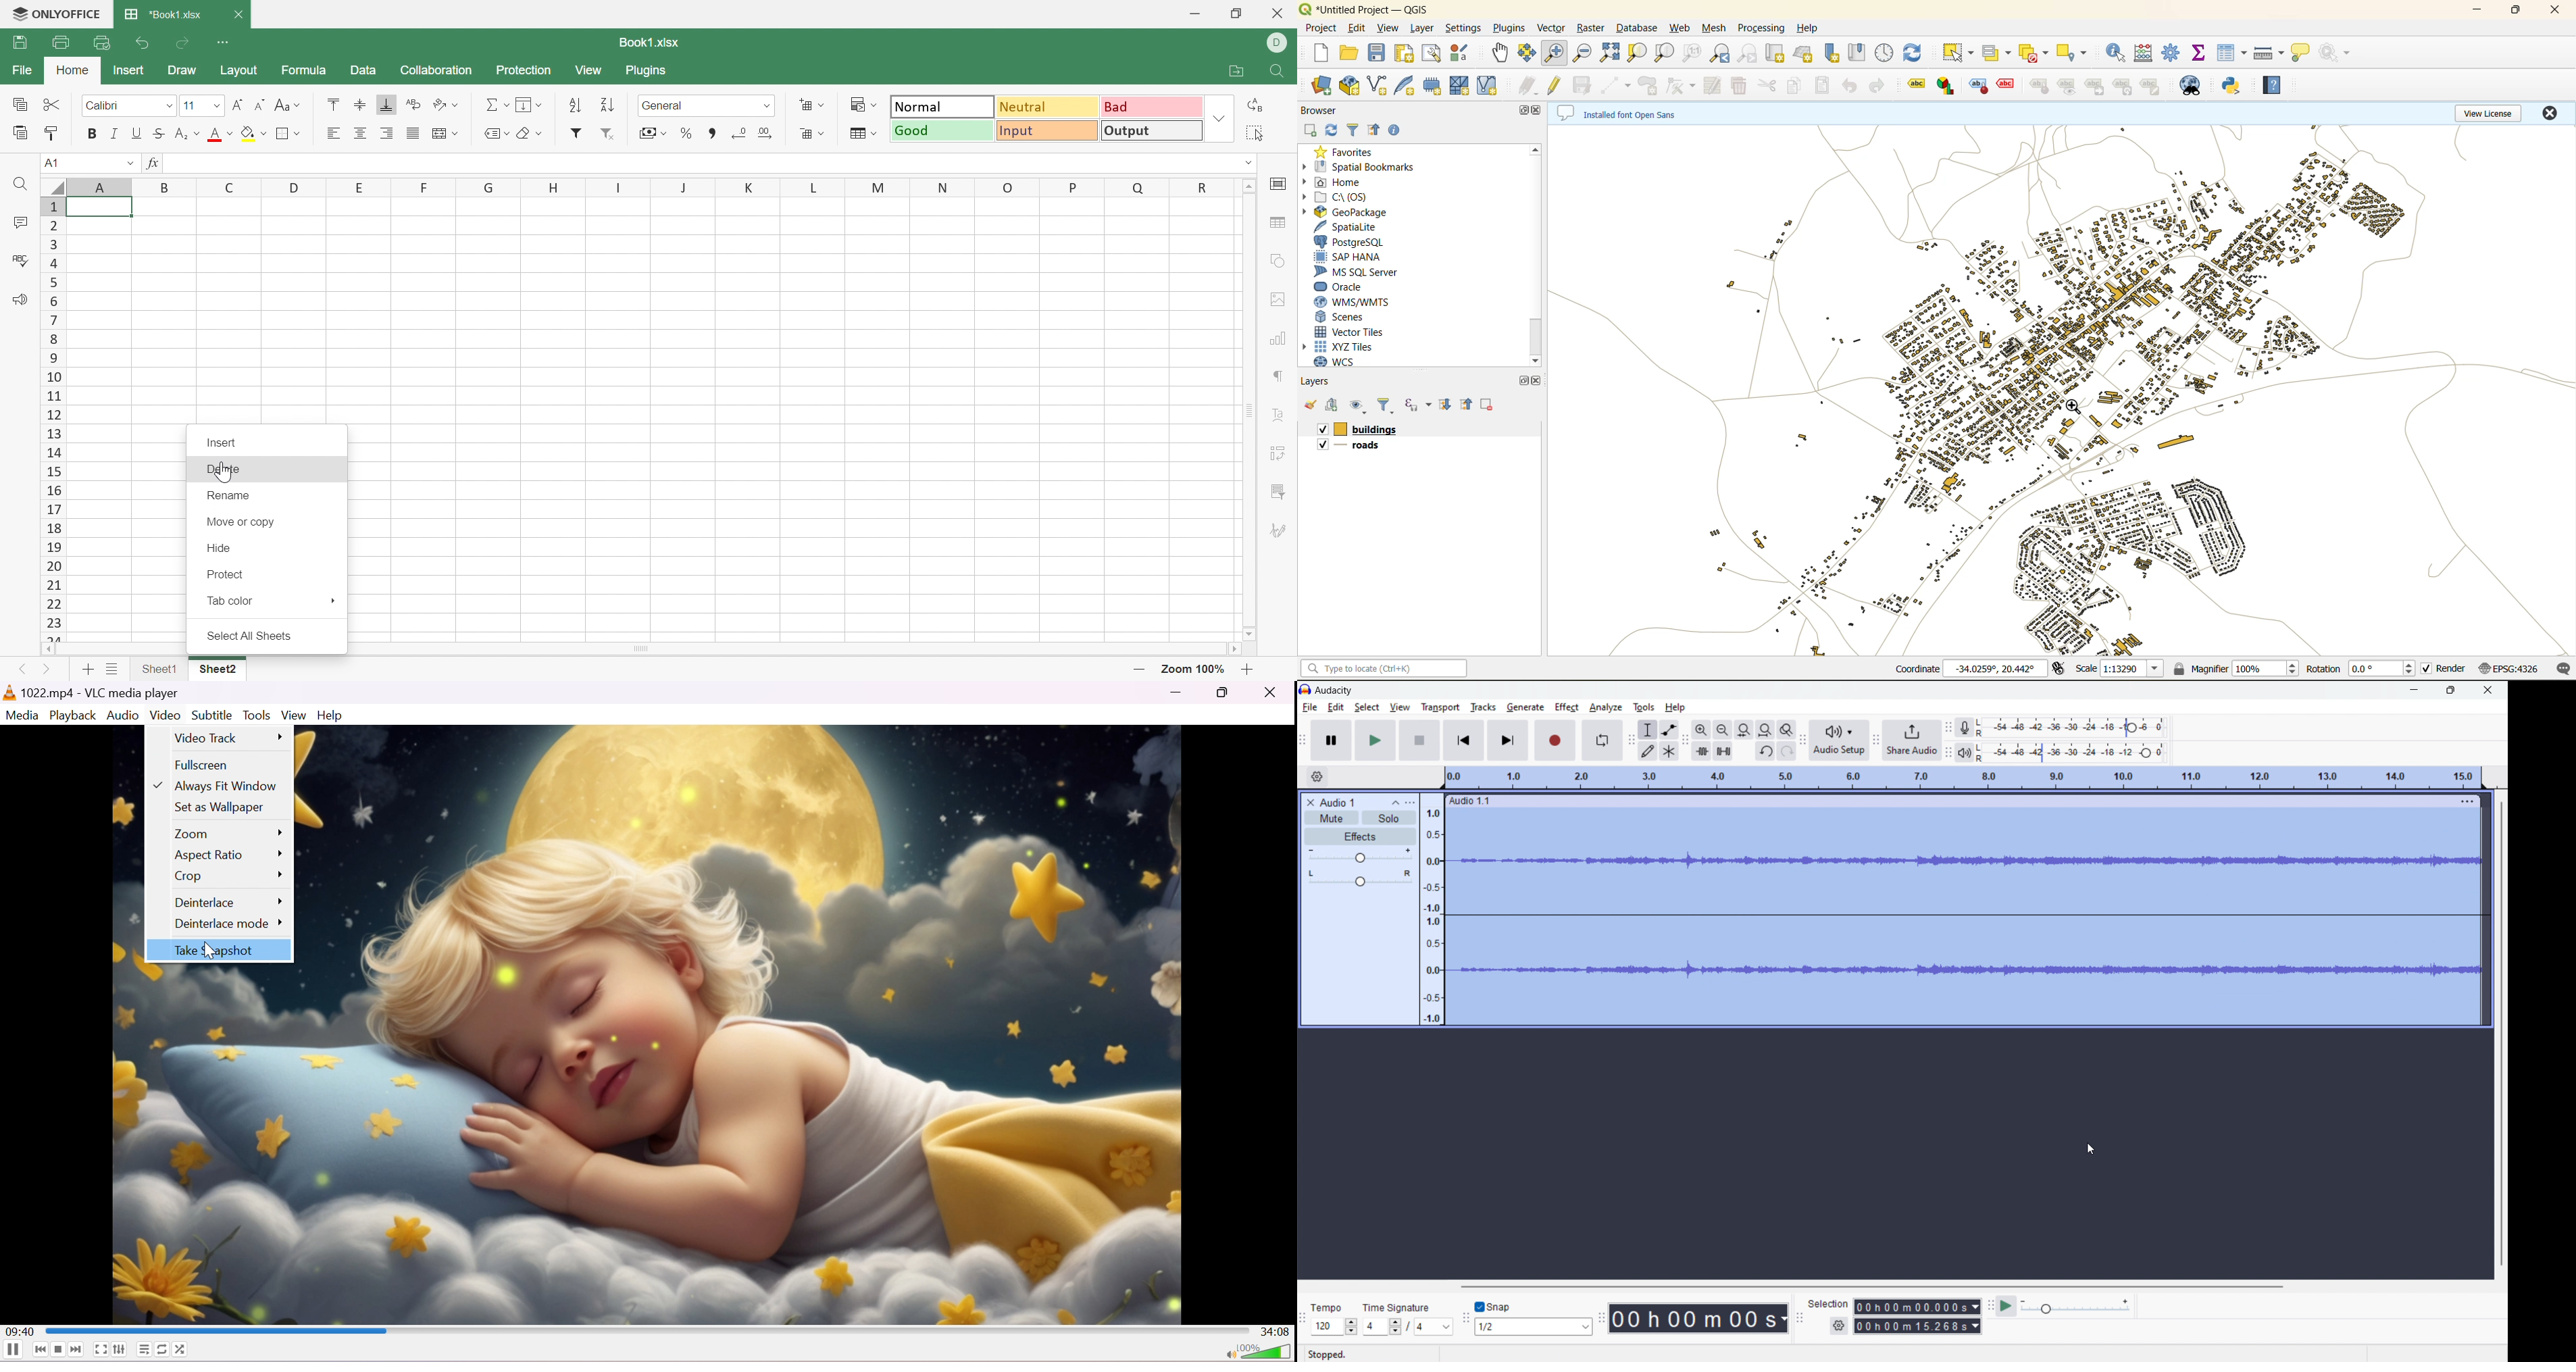 The image size is (2576, 1372). Describe the element at coordinates (1373, 131) in the screenshot. I see `collapse all` at that location.